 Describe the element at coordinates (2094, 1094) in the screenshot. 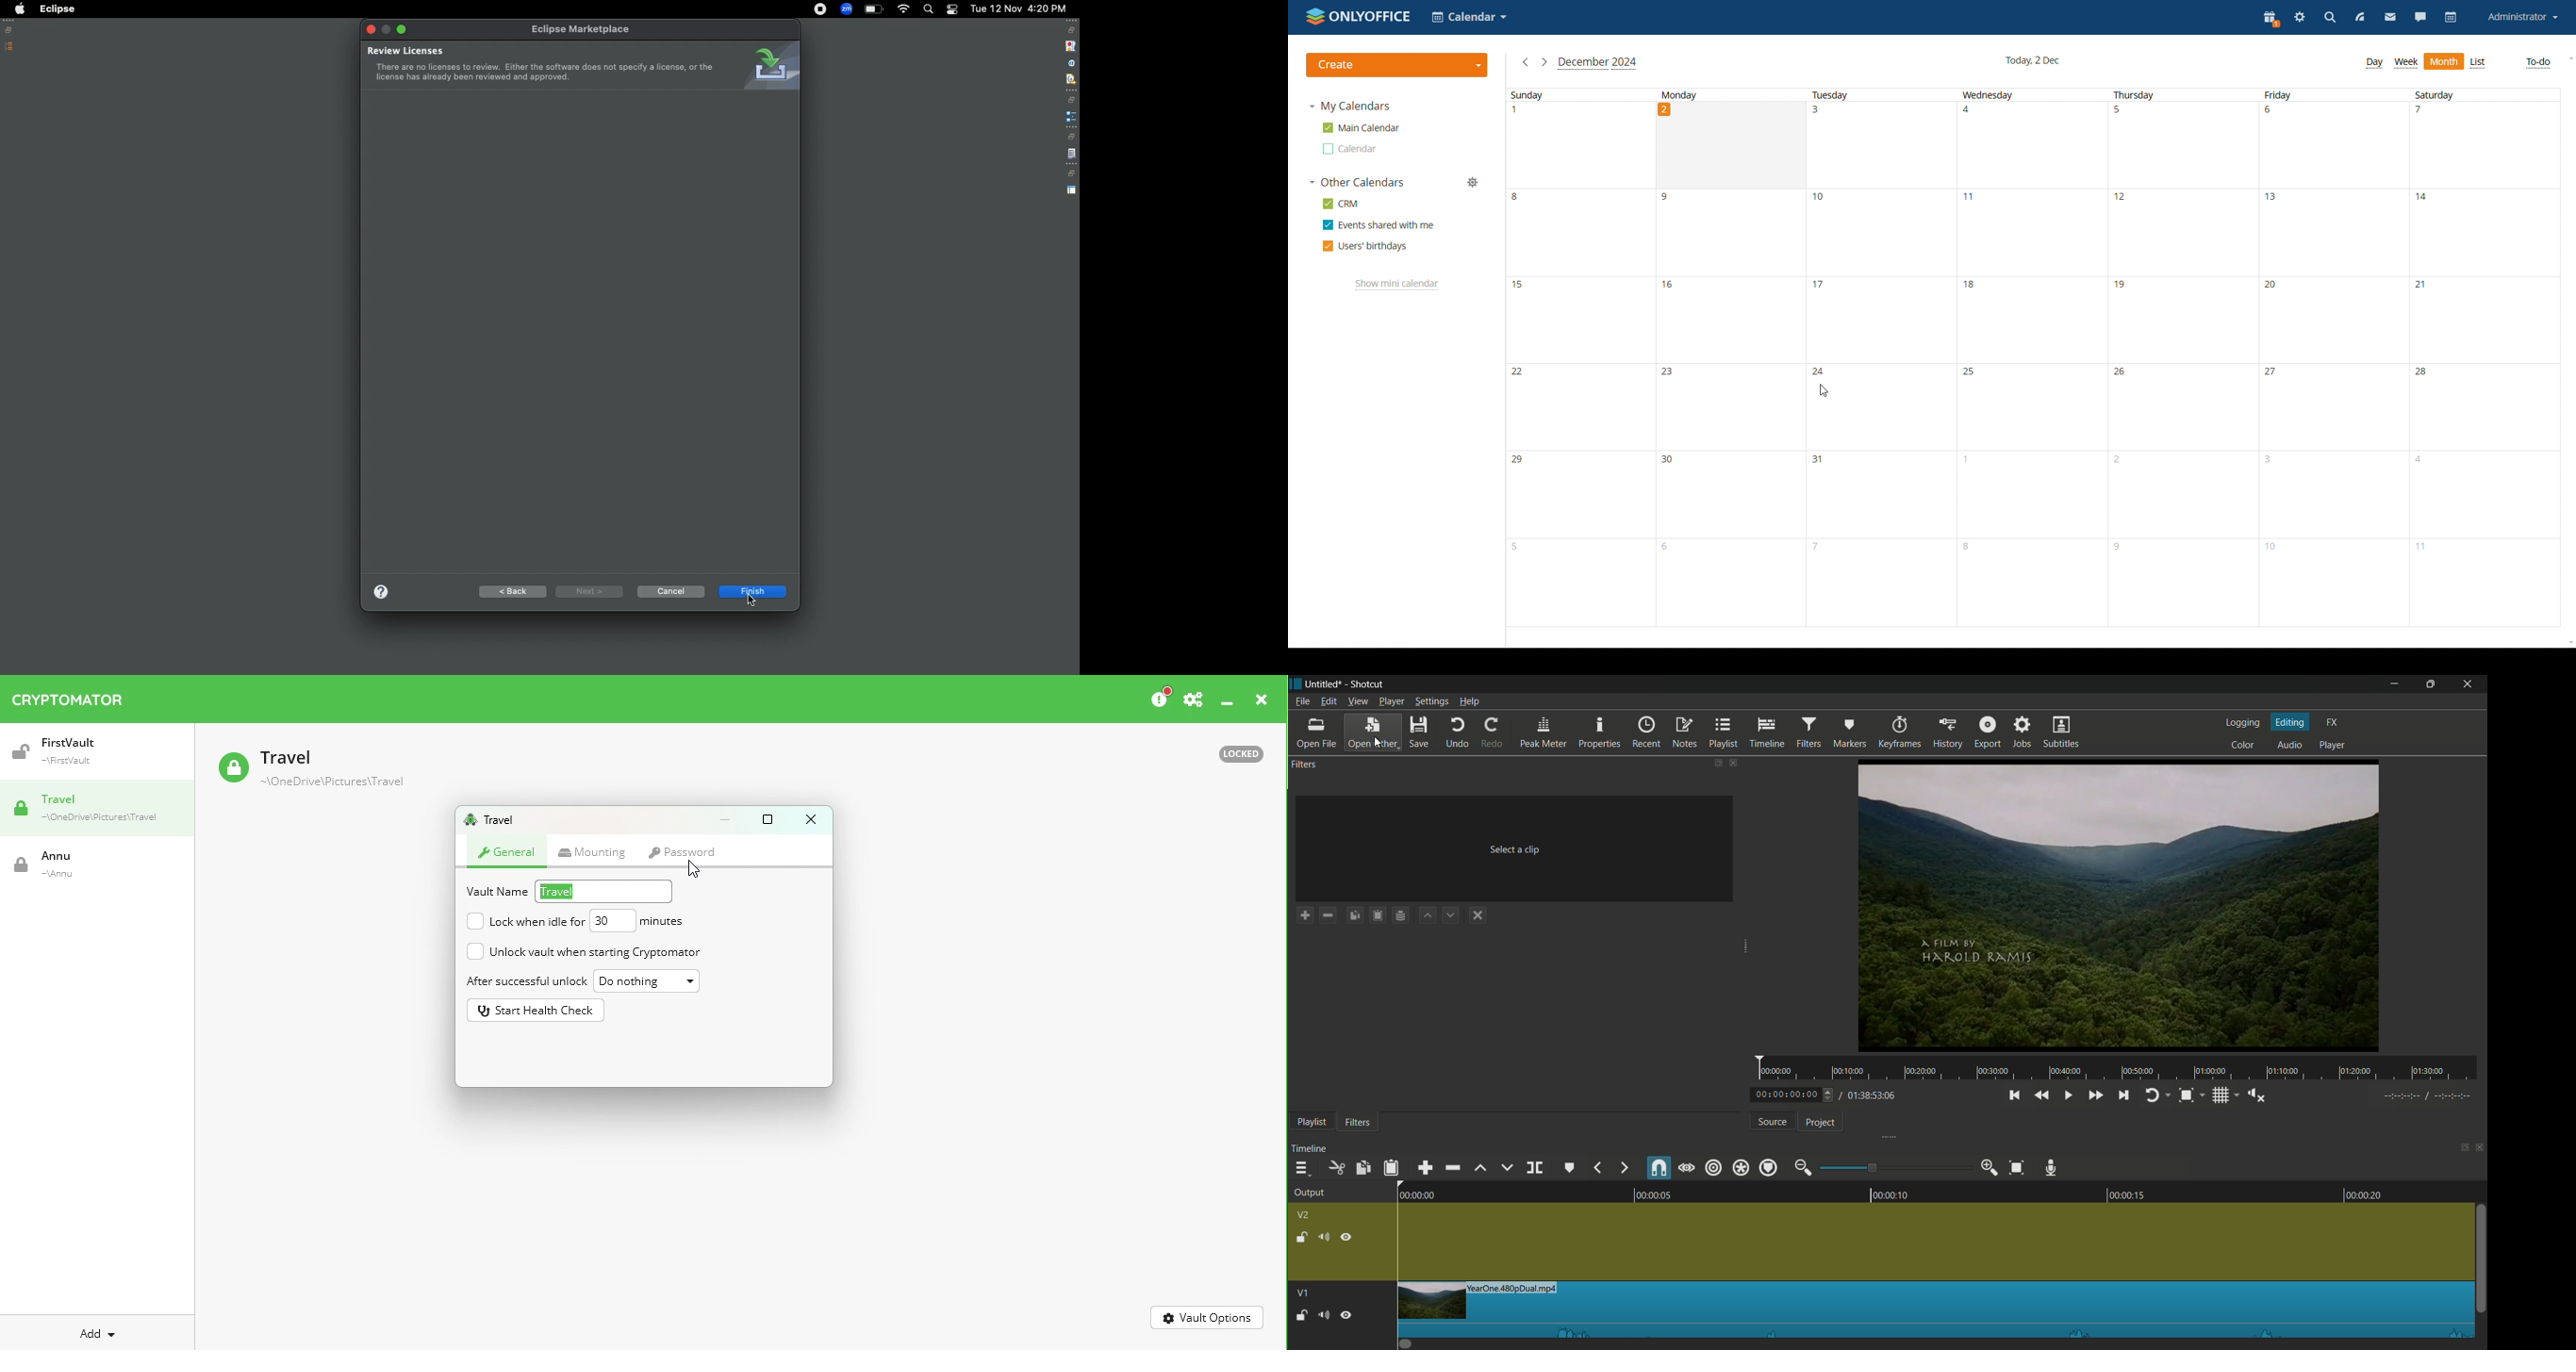

I see `quickly play forward` at that location.